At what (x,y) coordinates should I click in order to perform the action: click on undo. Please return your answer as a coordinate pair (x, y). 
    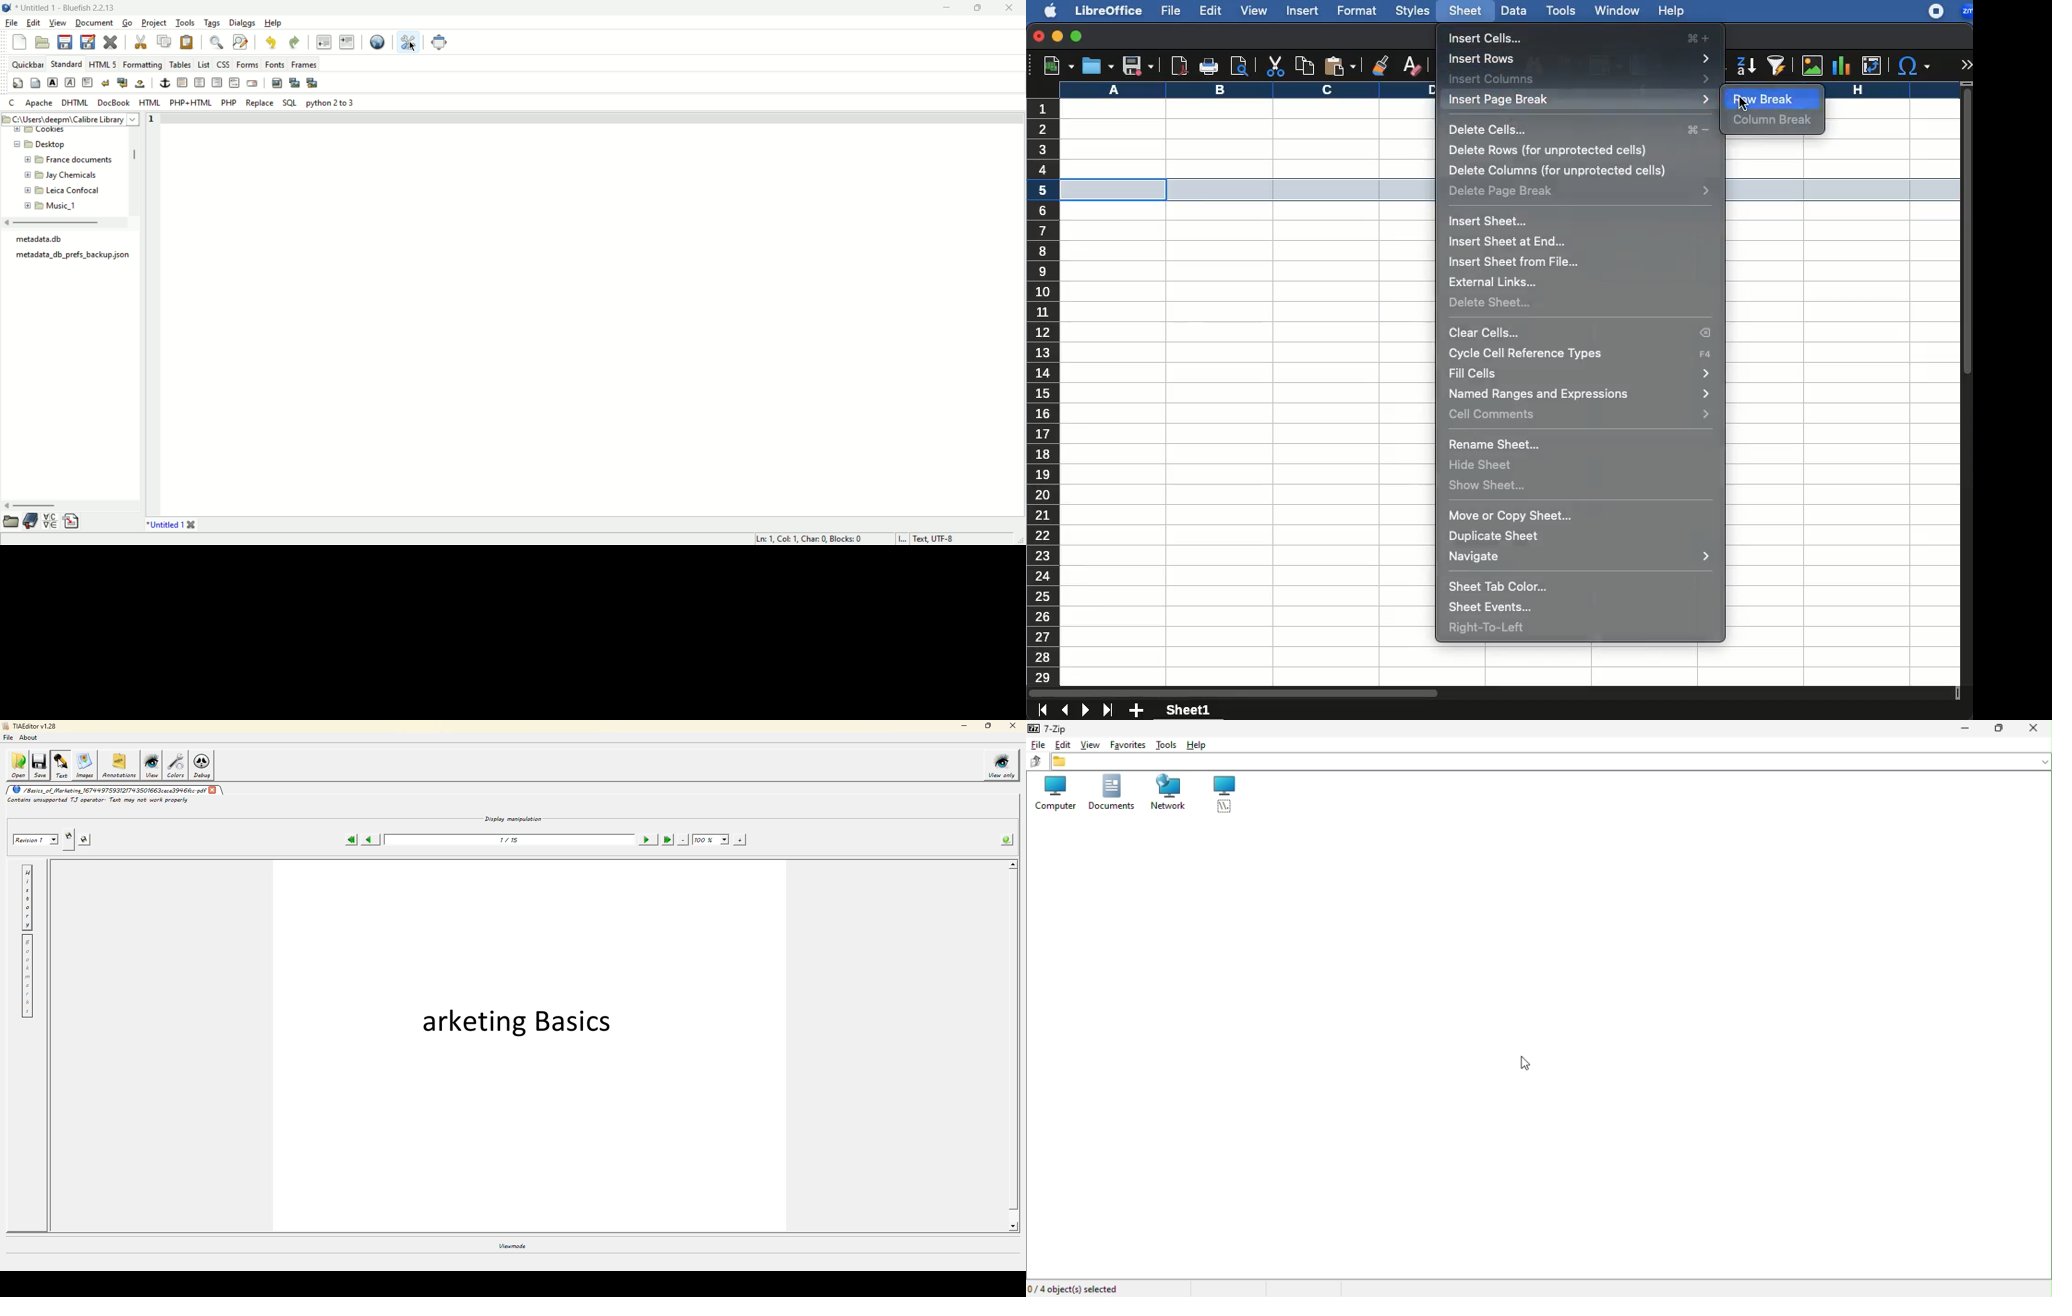
    Looking at the image, I should click on (294, 43).